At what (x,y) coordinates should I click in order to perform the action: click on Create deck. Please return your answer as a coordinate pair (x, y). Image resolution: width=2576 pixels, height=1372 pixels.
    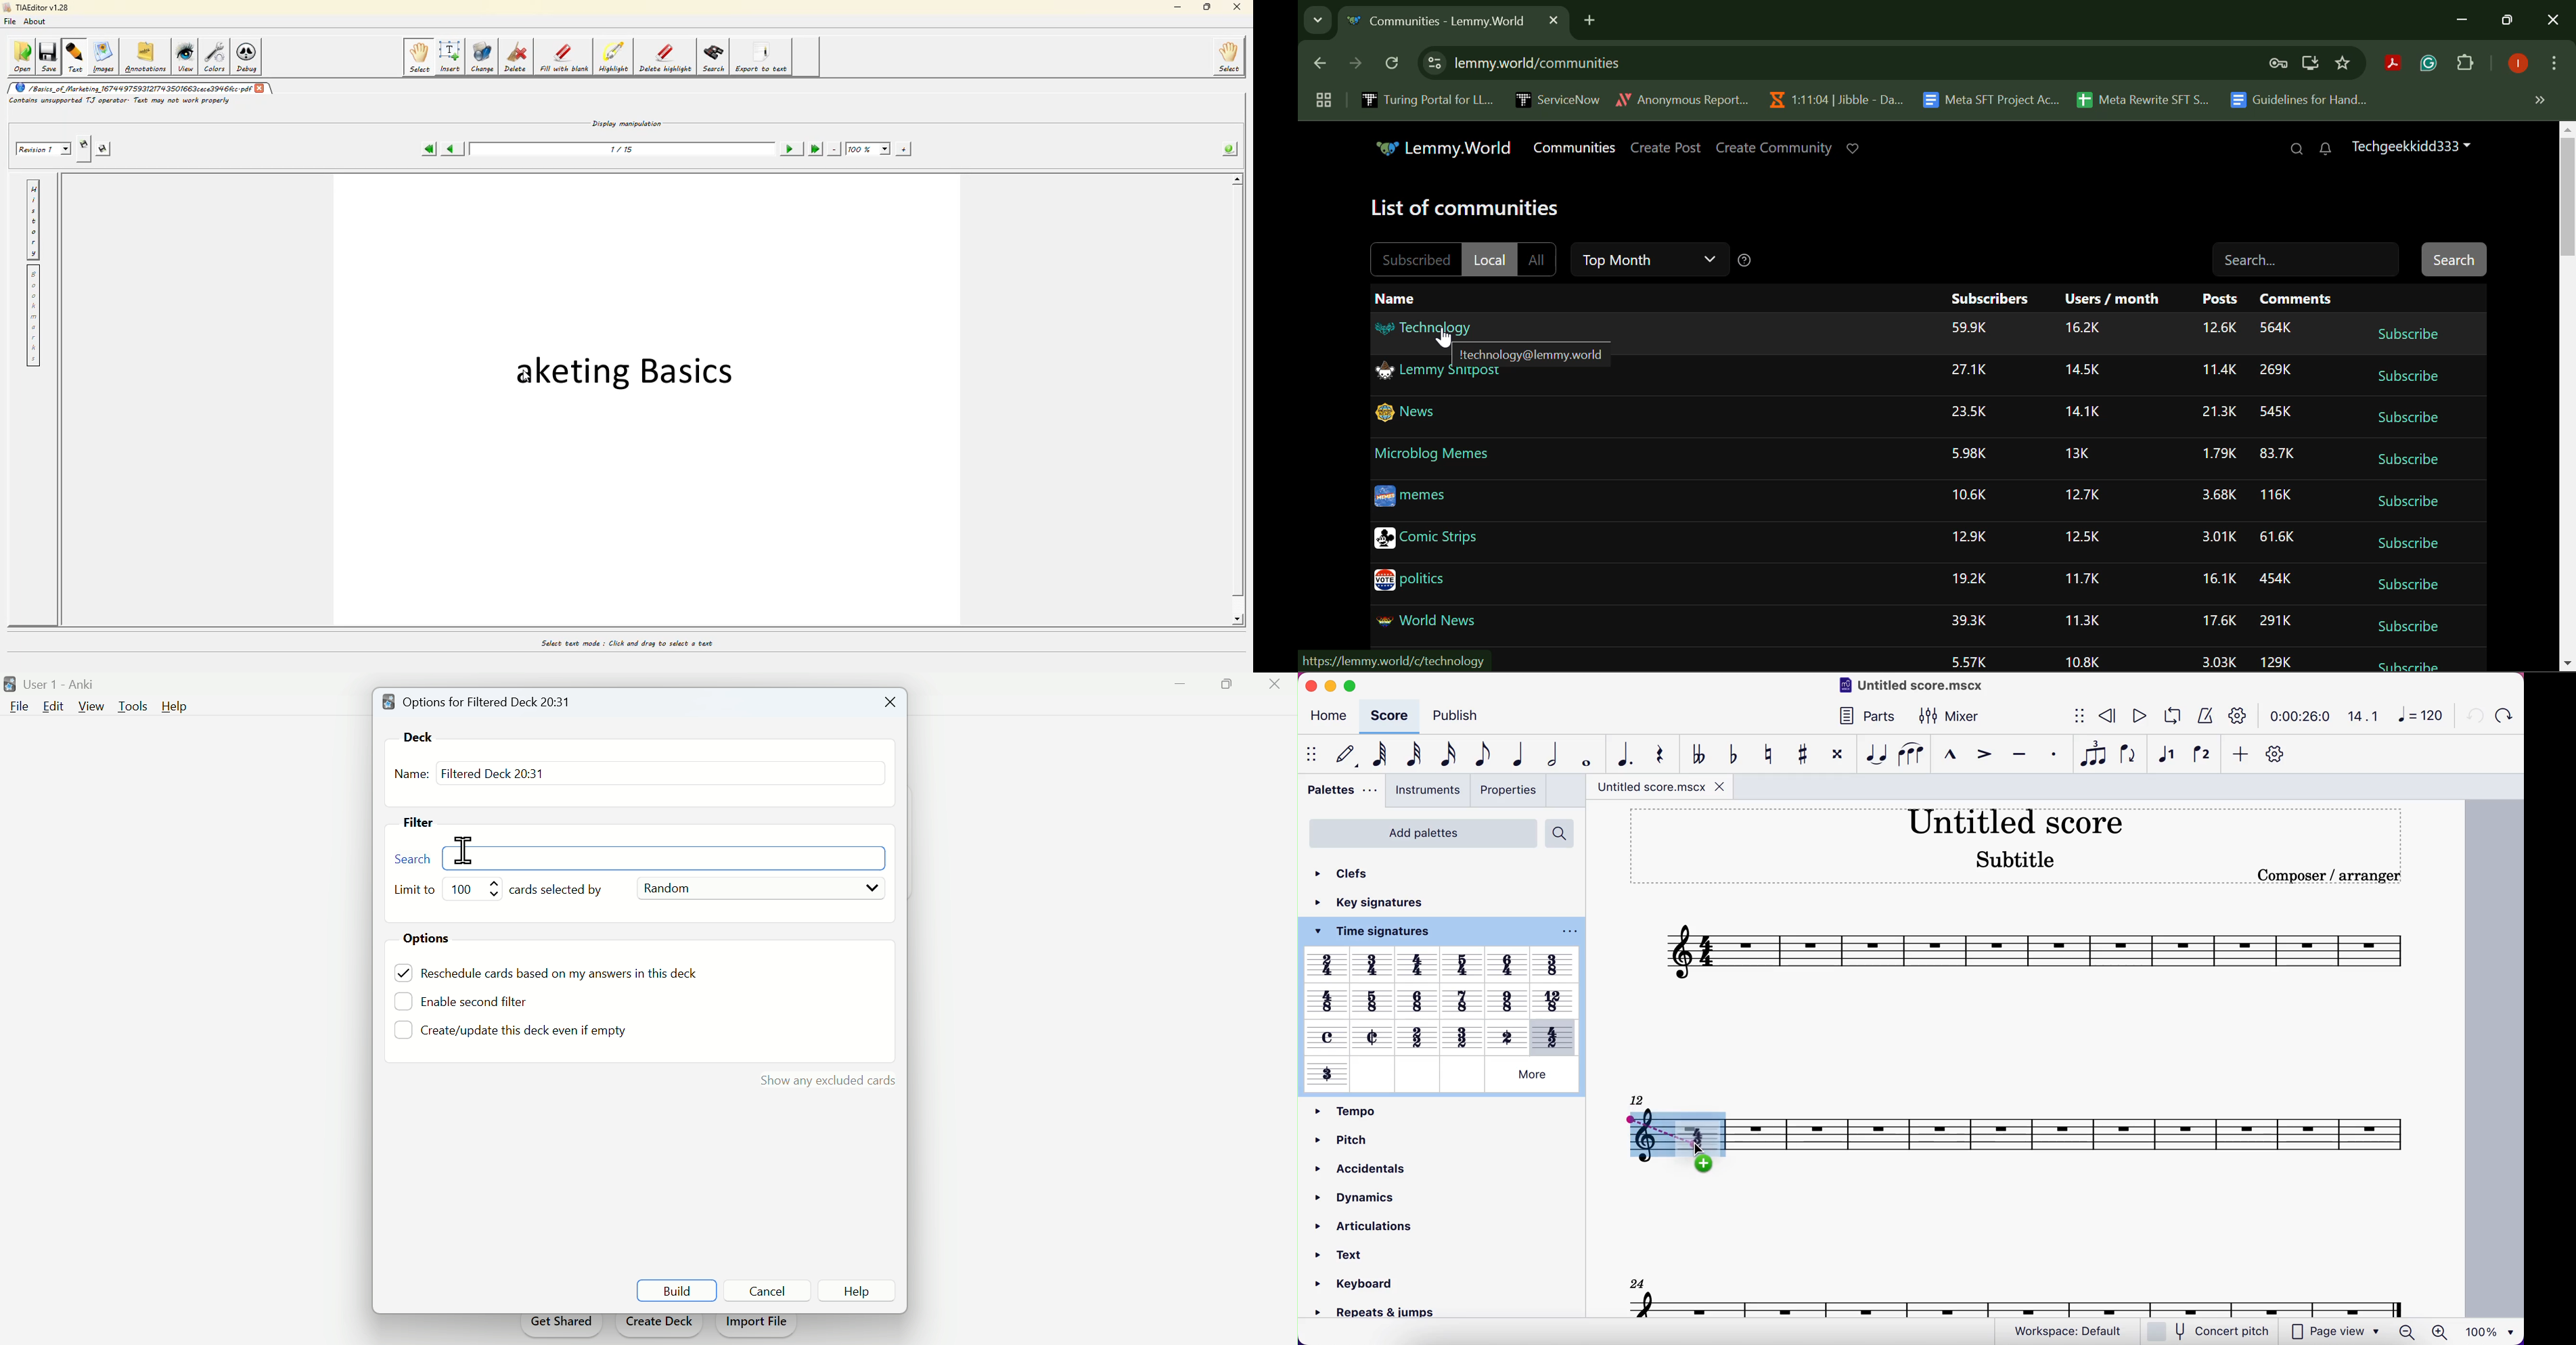
    Looking at the image, I should click on (659, 1325).